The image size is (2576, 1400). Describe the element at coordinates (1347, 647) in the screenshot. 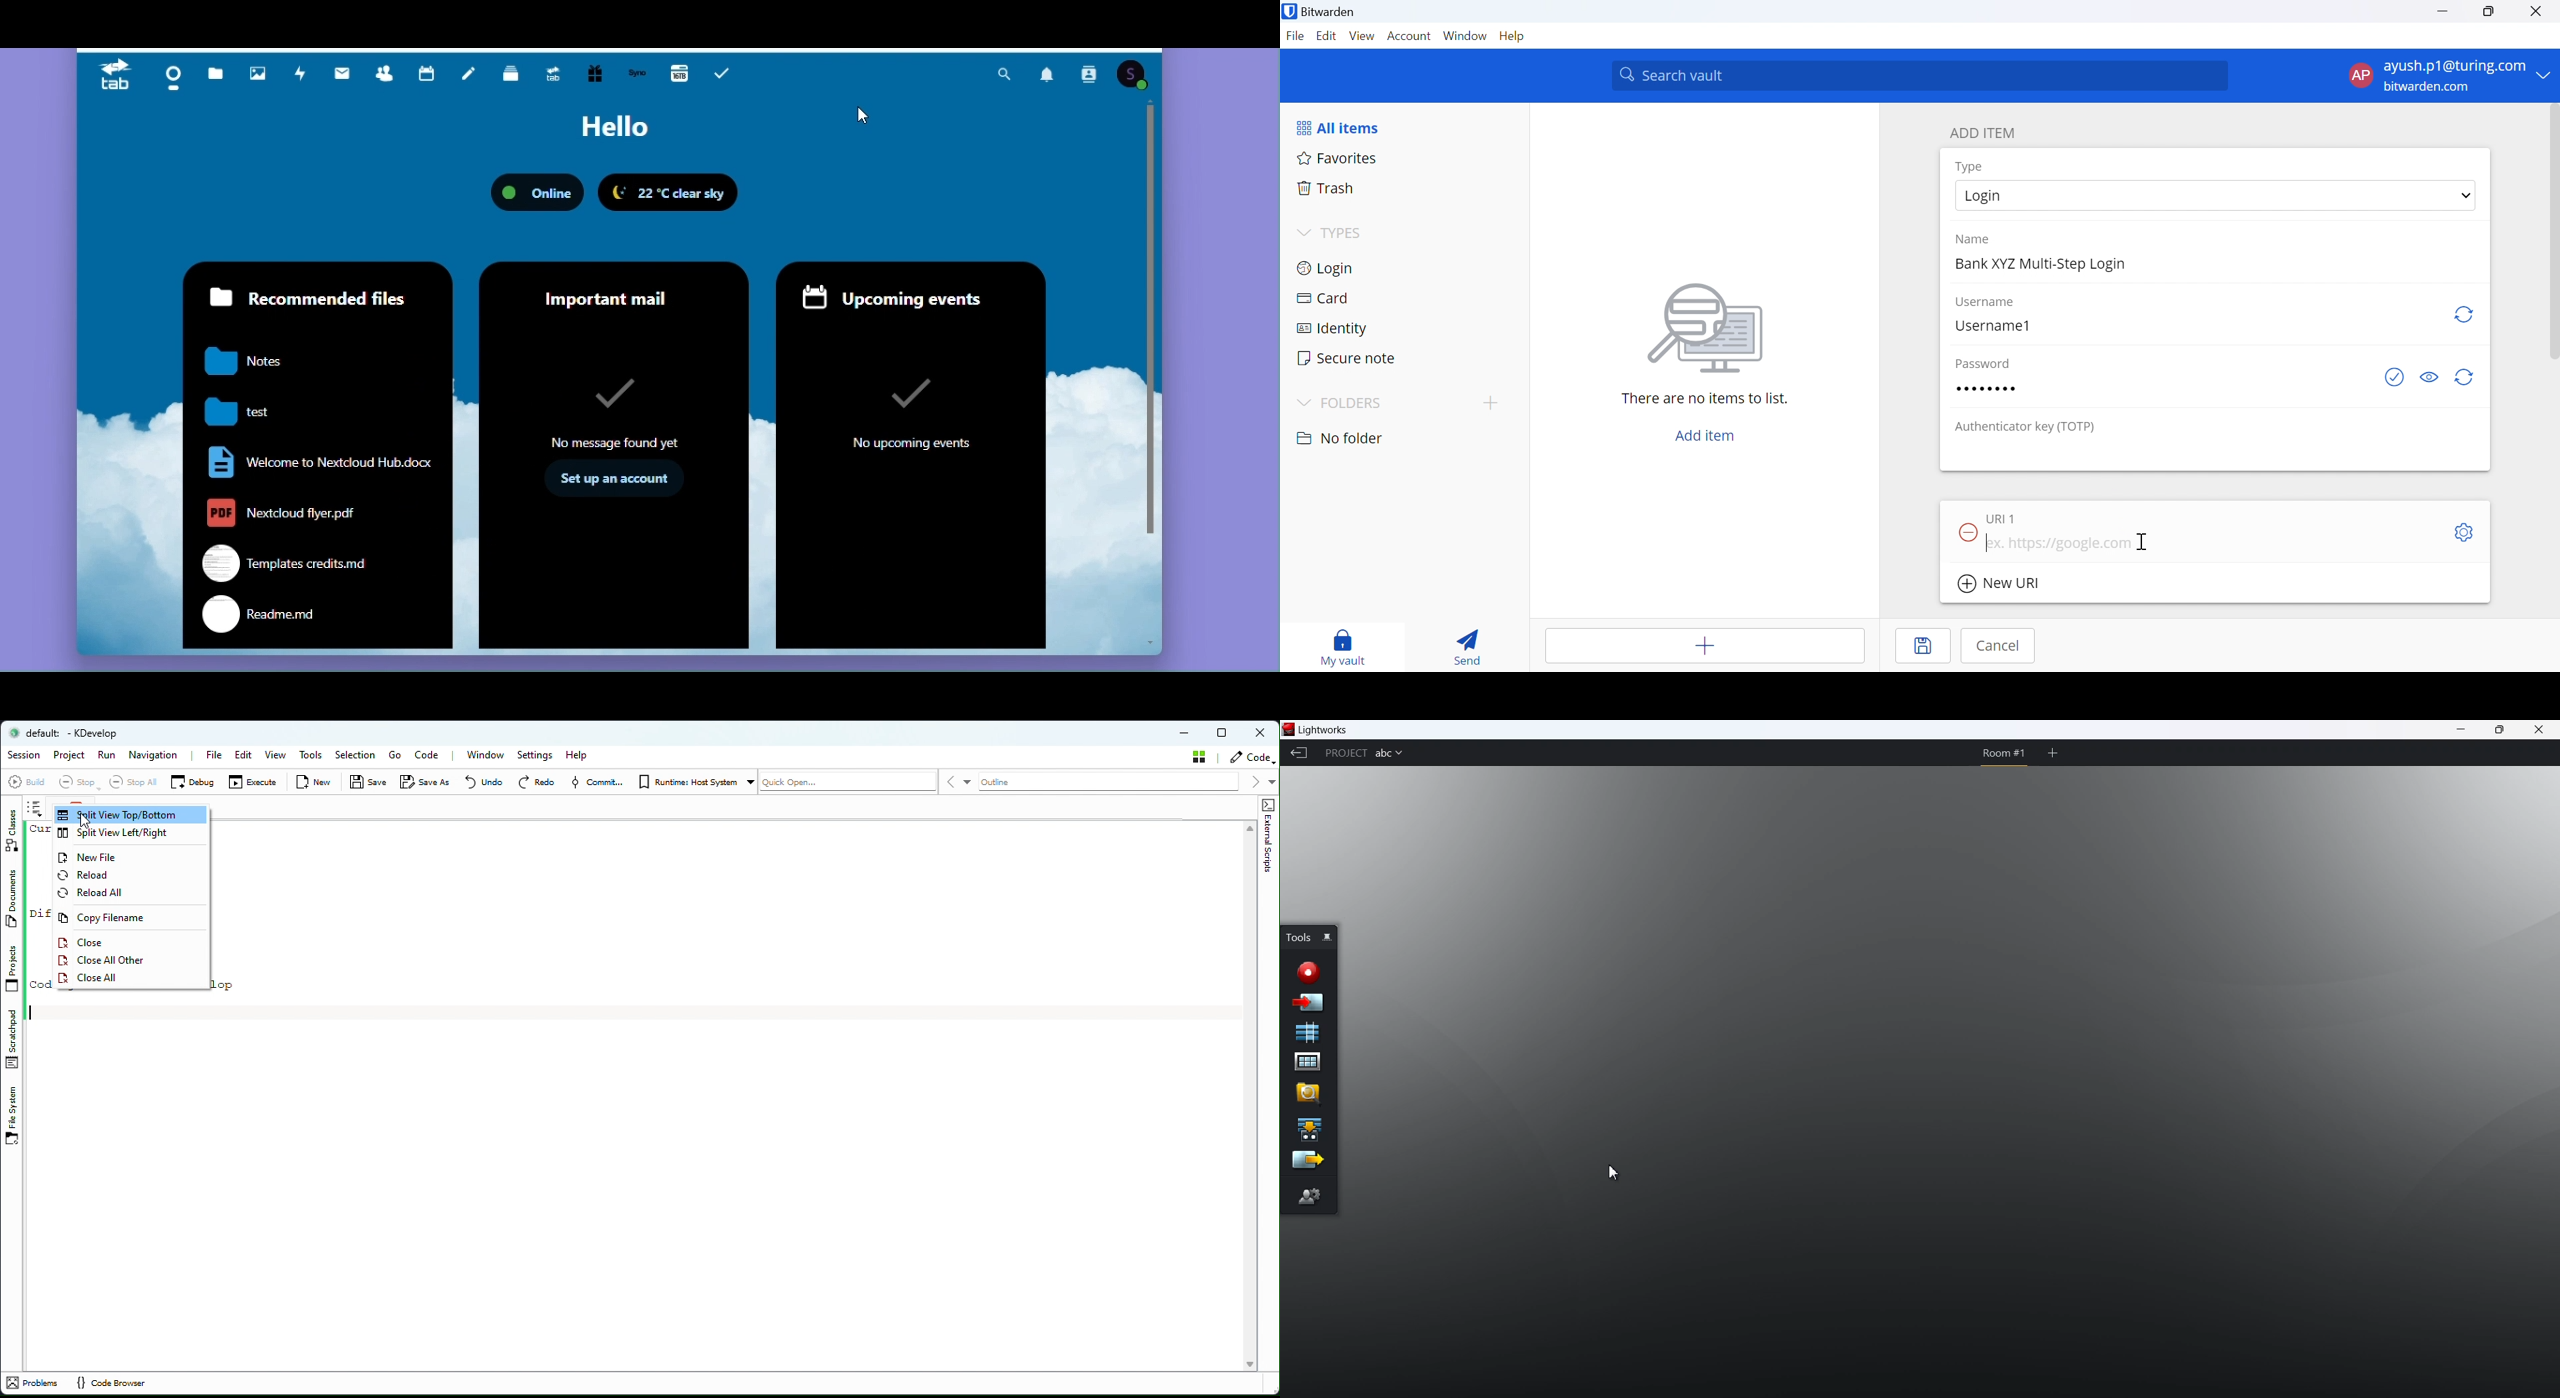

I see `my vault` at that location.